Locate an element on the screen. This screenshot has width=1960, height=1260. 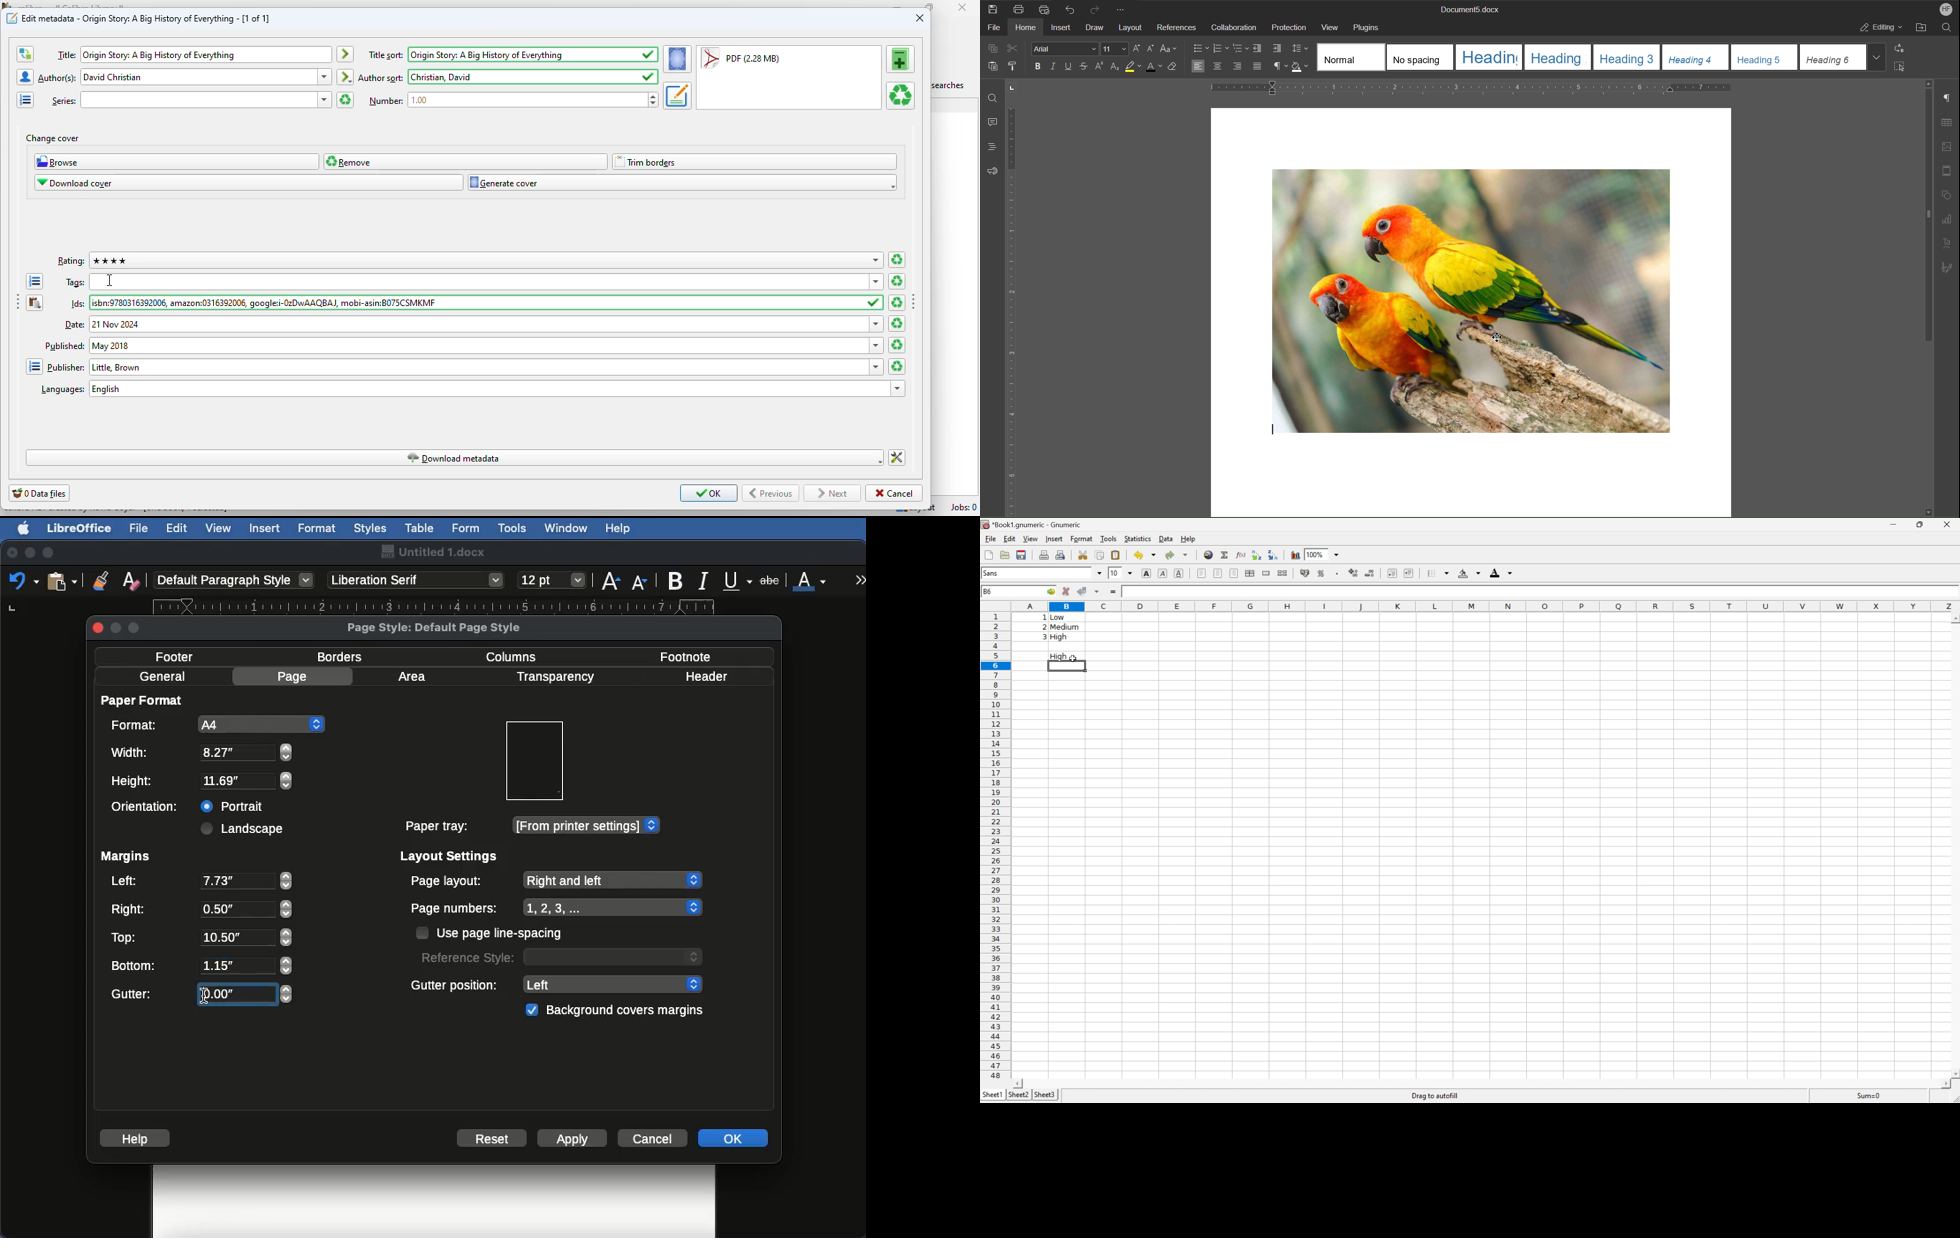
100% is located at coordinates (1316, 554).